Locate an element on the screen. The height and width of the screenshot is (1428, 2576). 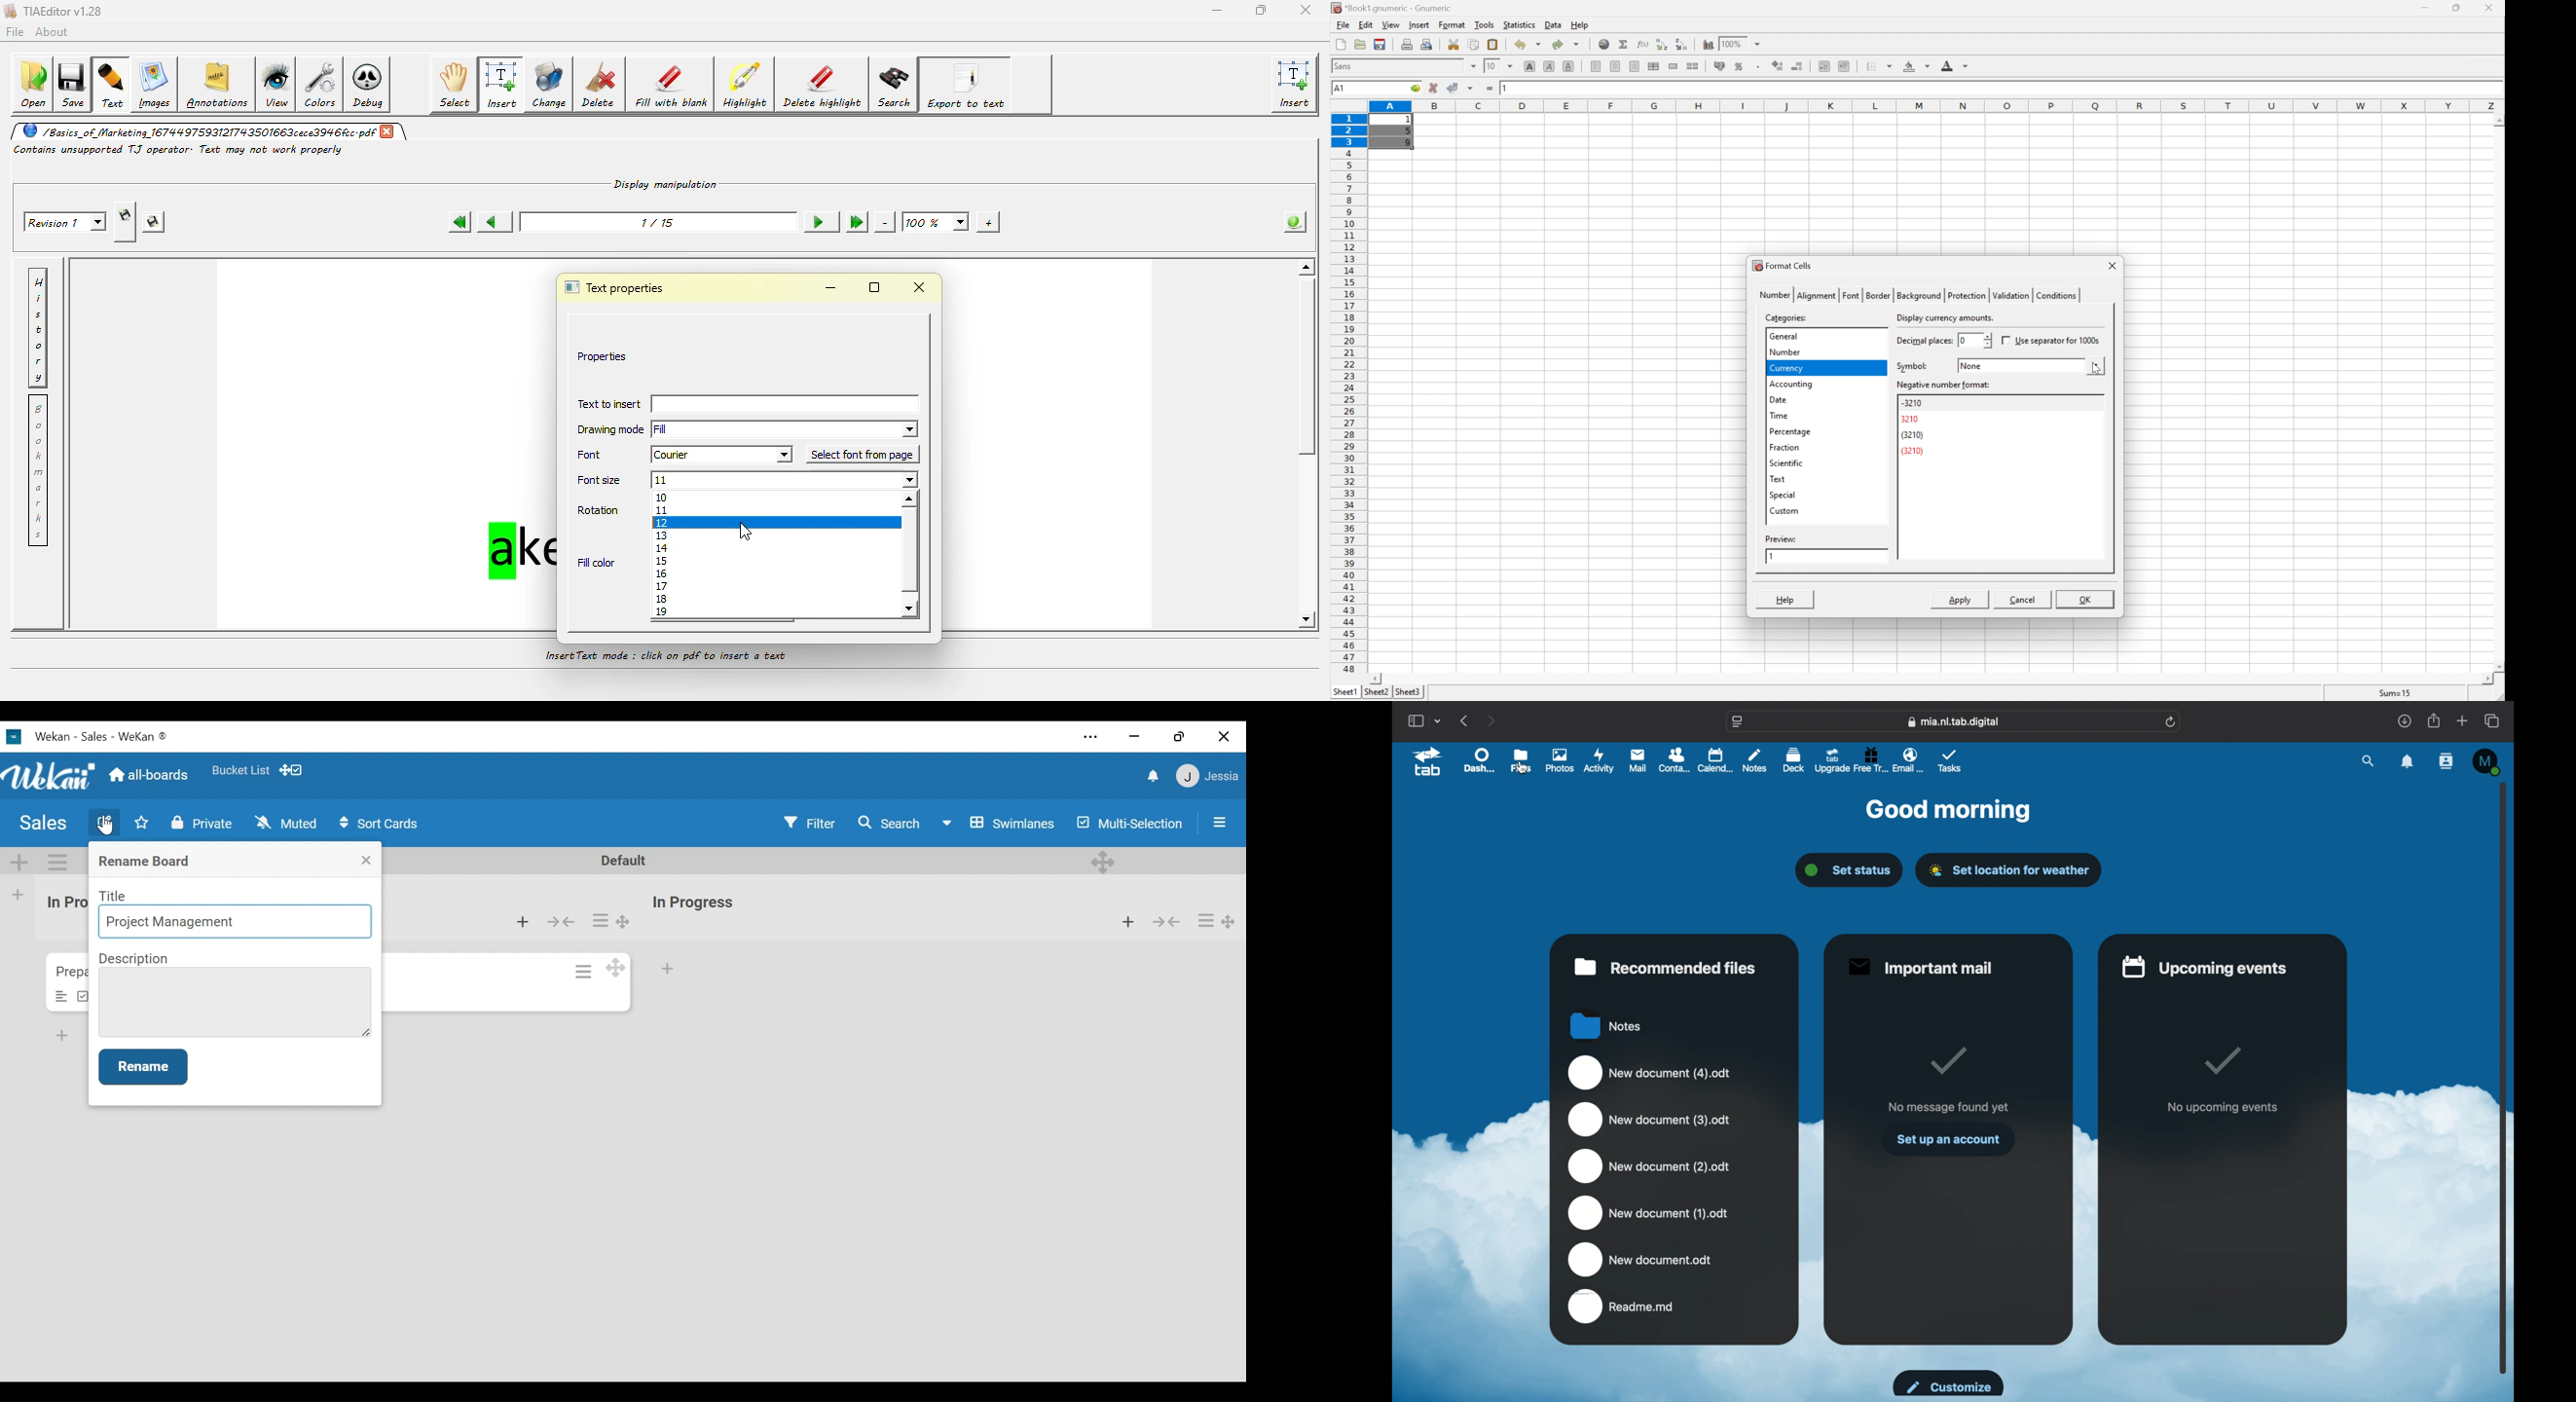
Wekan logo is located at coordinates (48, 776).